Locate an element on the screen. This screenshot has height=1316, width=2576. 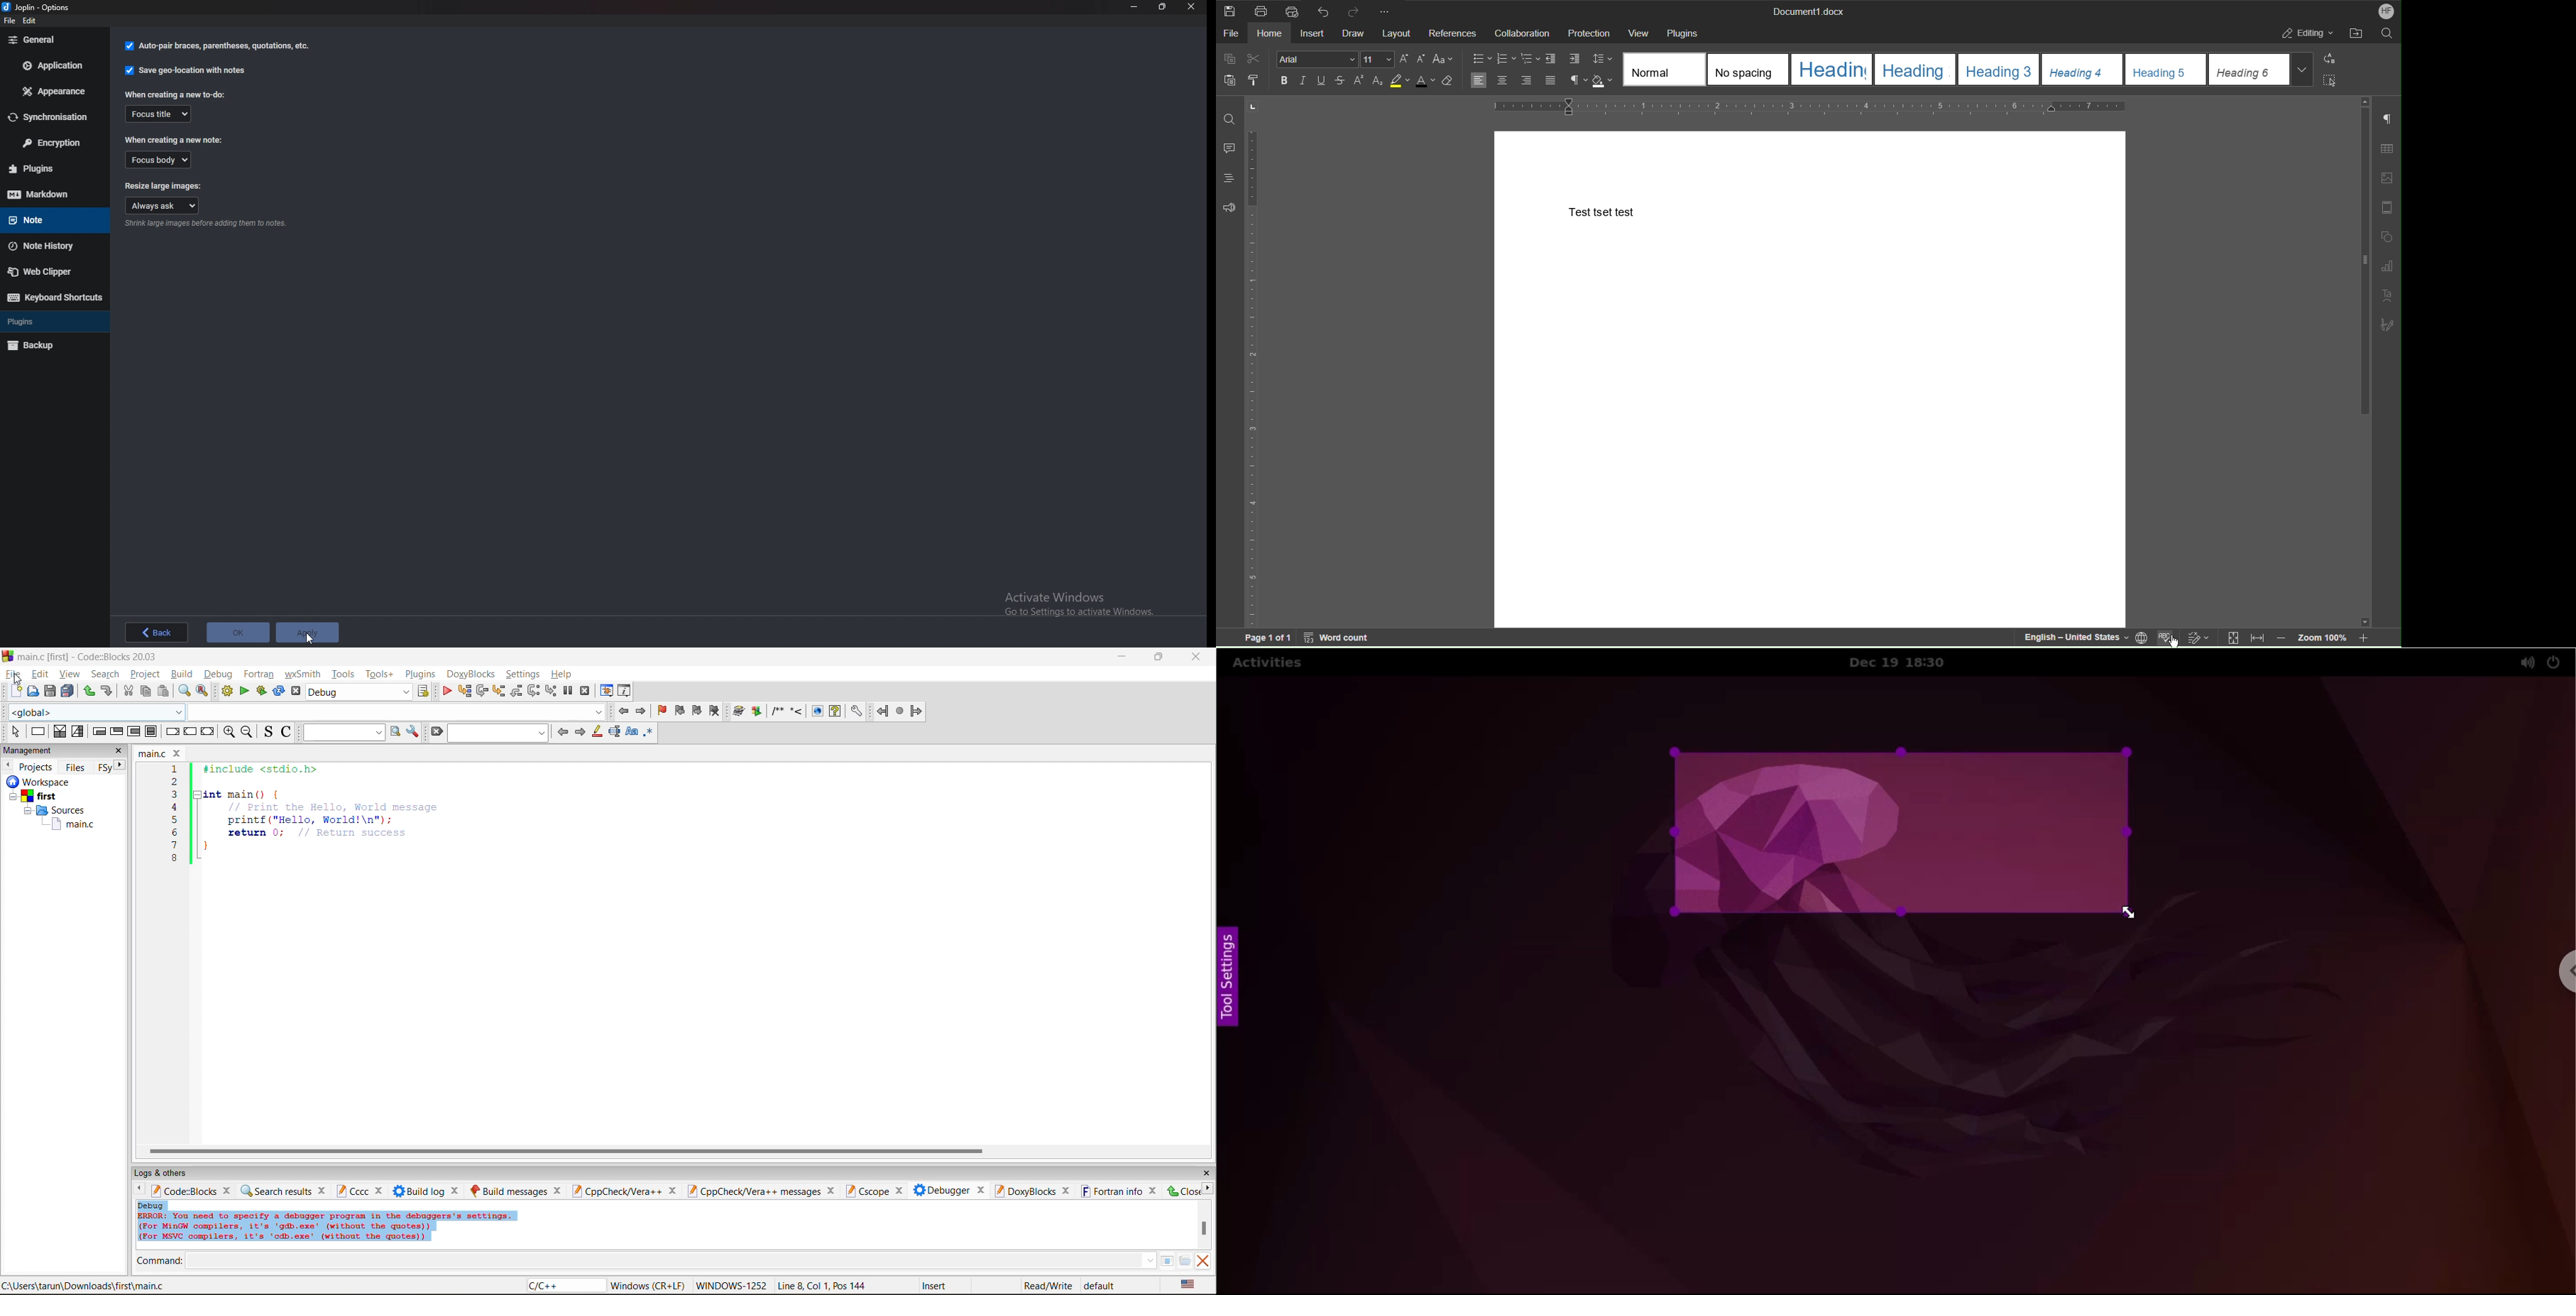
close is located at coordinates (898, 1191).